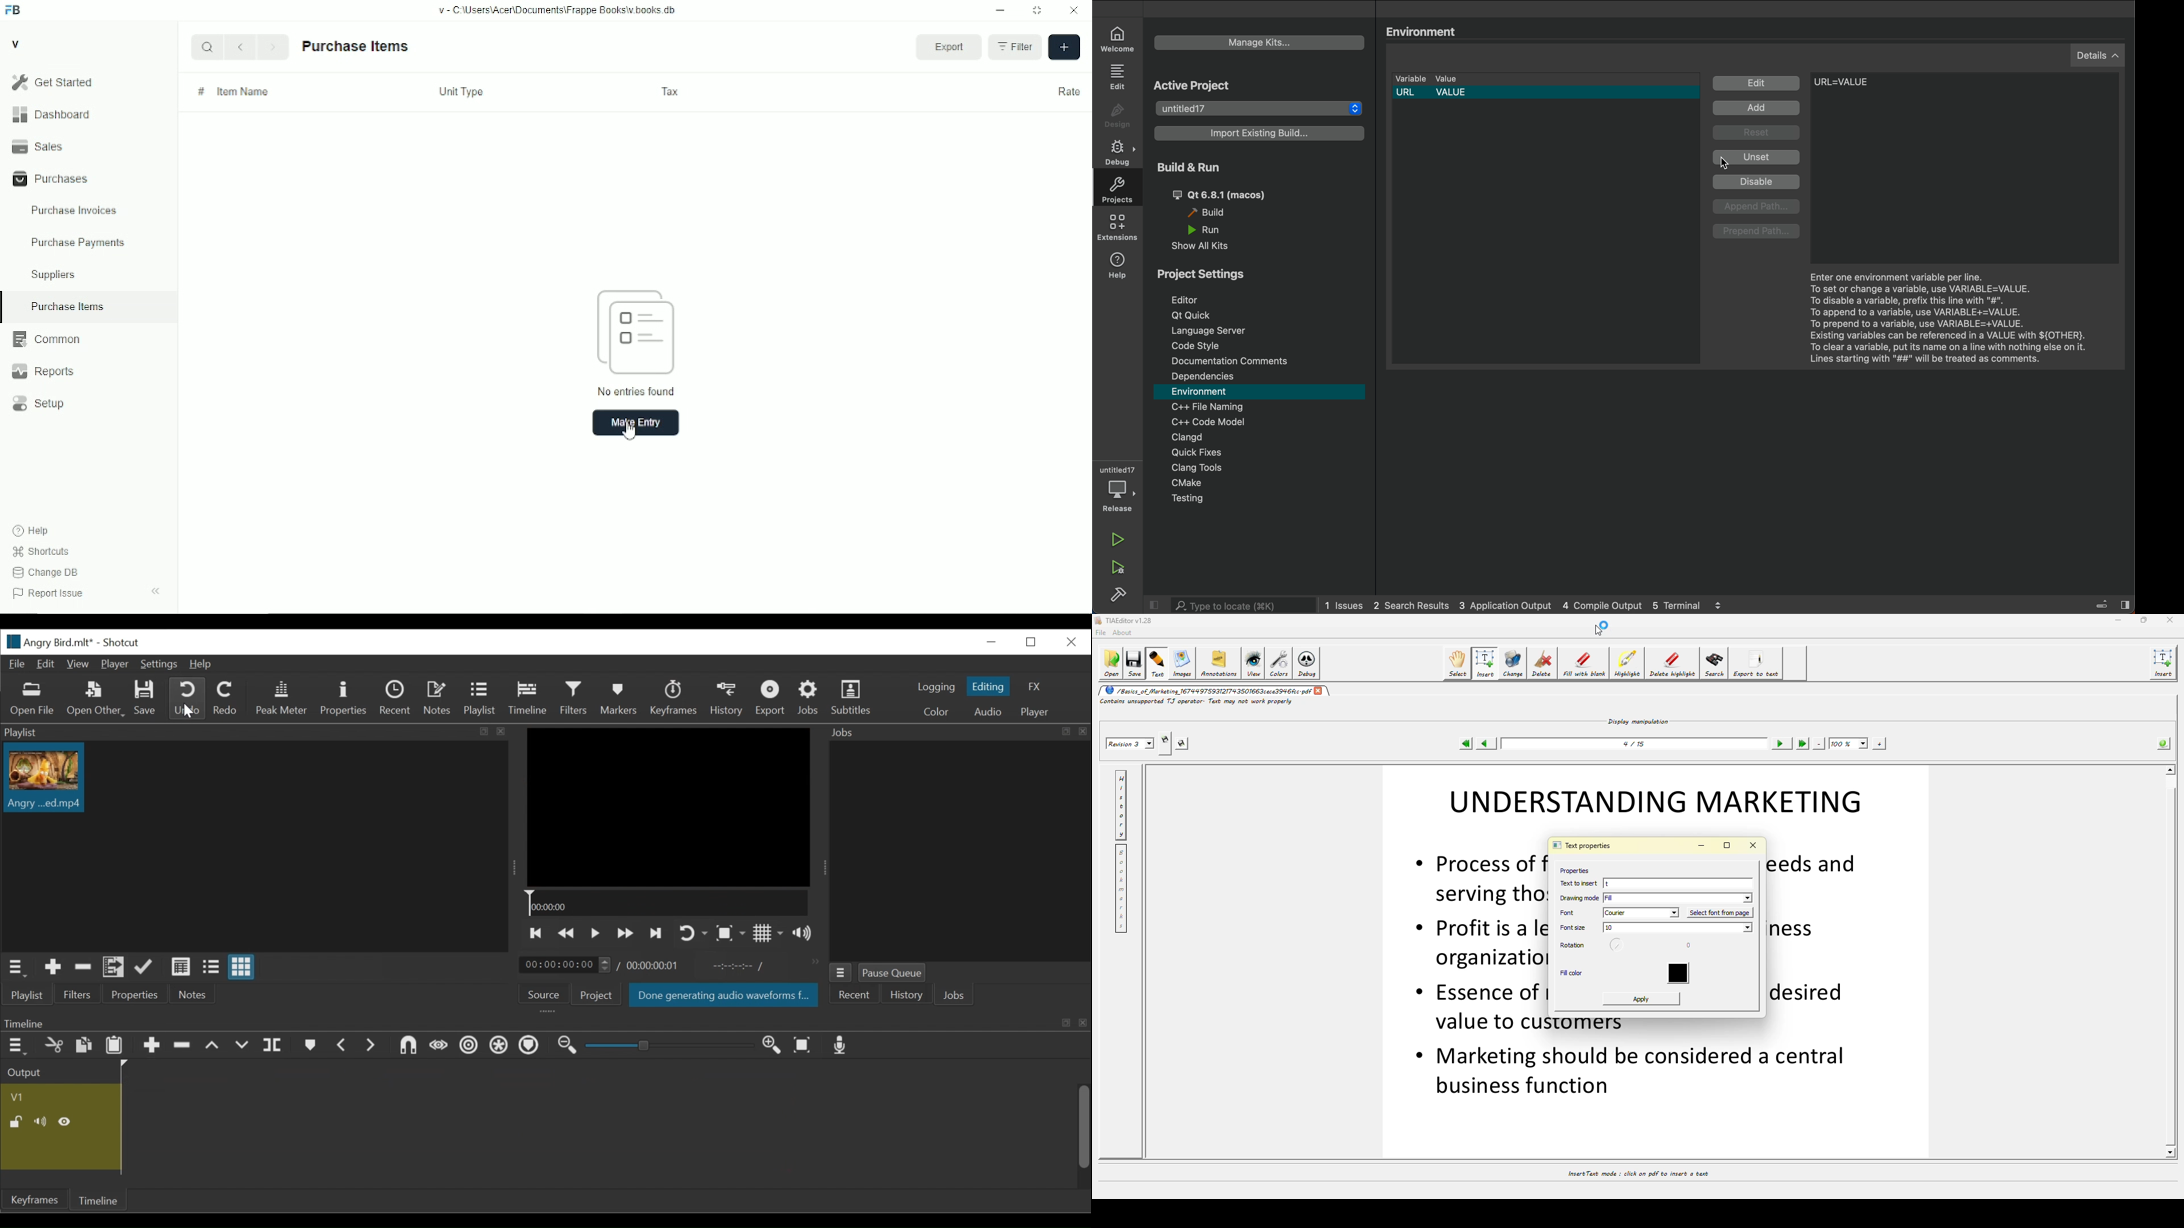 Image resolution: width=2184 pixels, height=1232 pixels. Describe the element at coordinates (347, 699) in the screenshot. I see `Properties` at that location.